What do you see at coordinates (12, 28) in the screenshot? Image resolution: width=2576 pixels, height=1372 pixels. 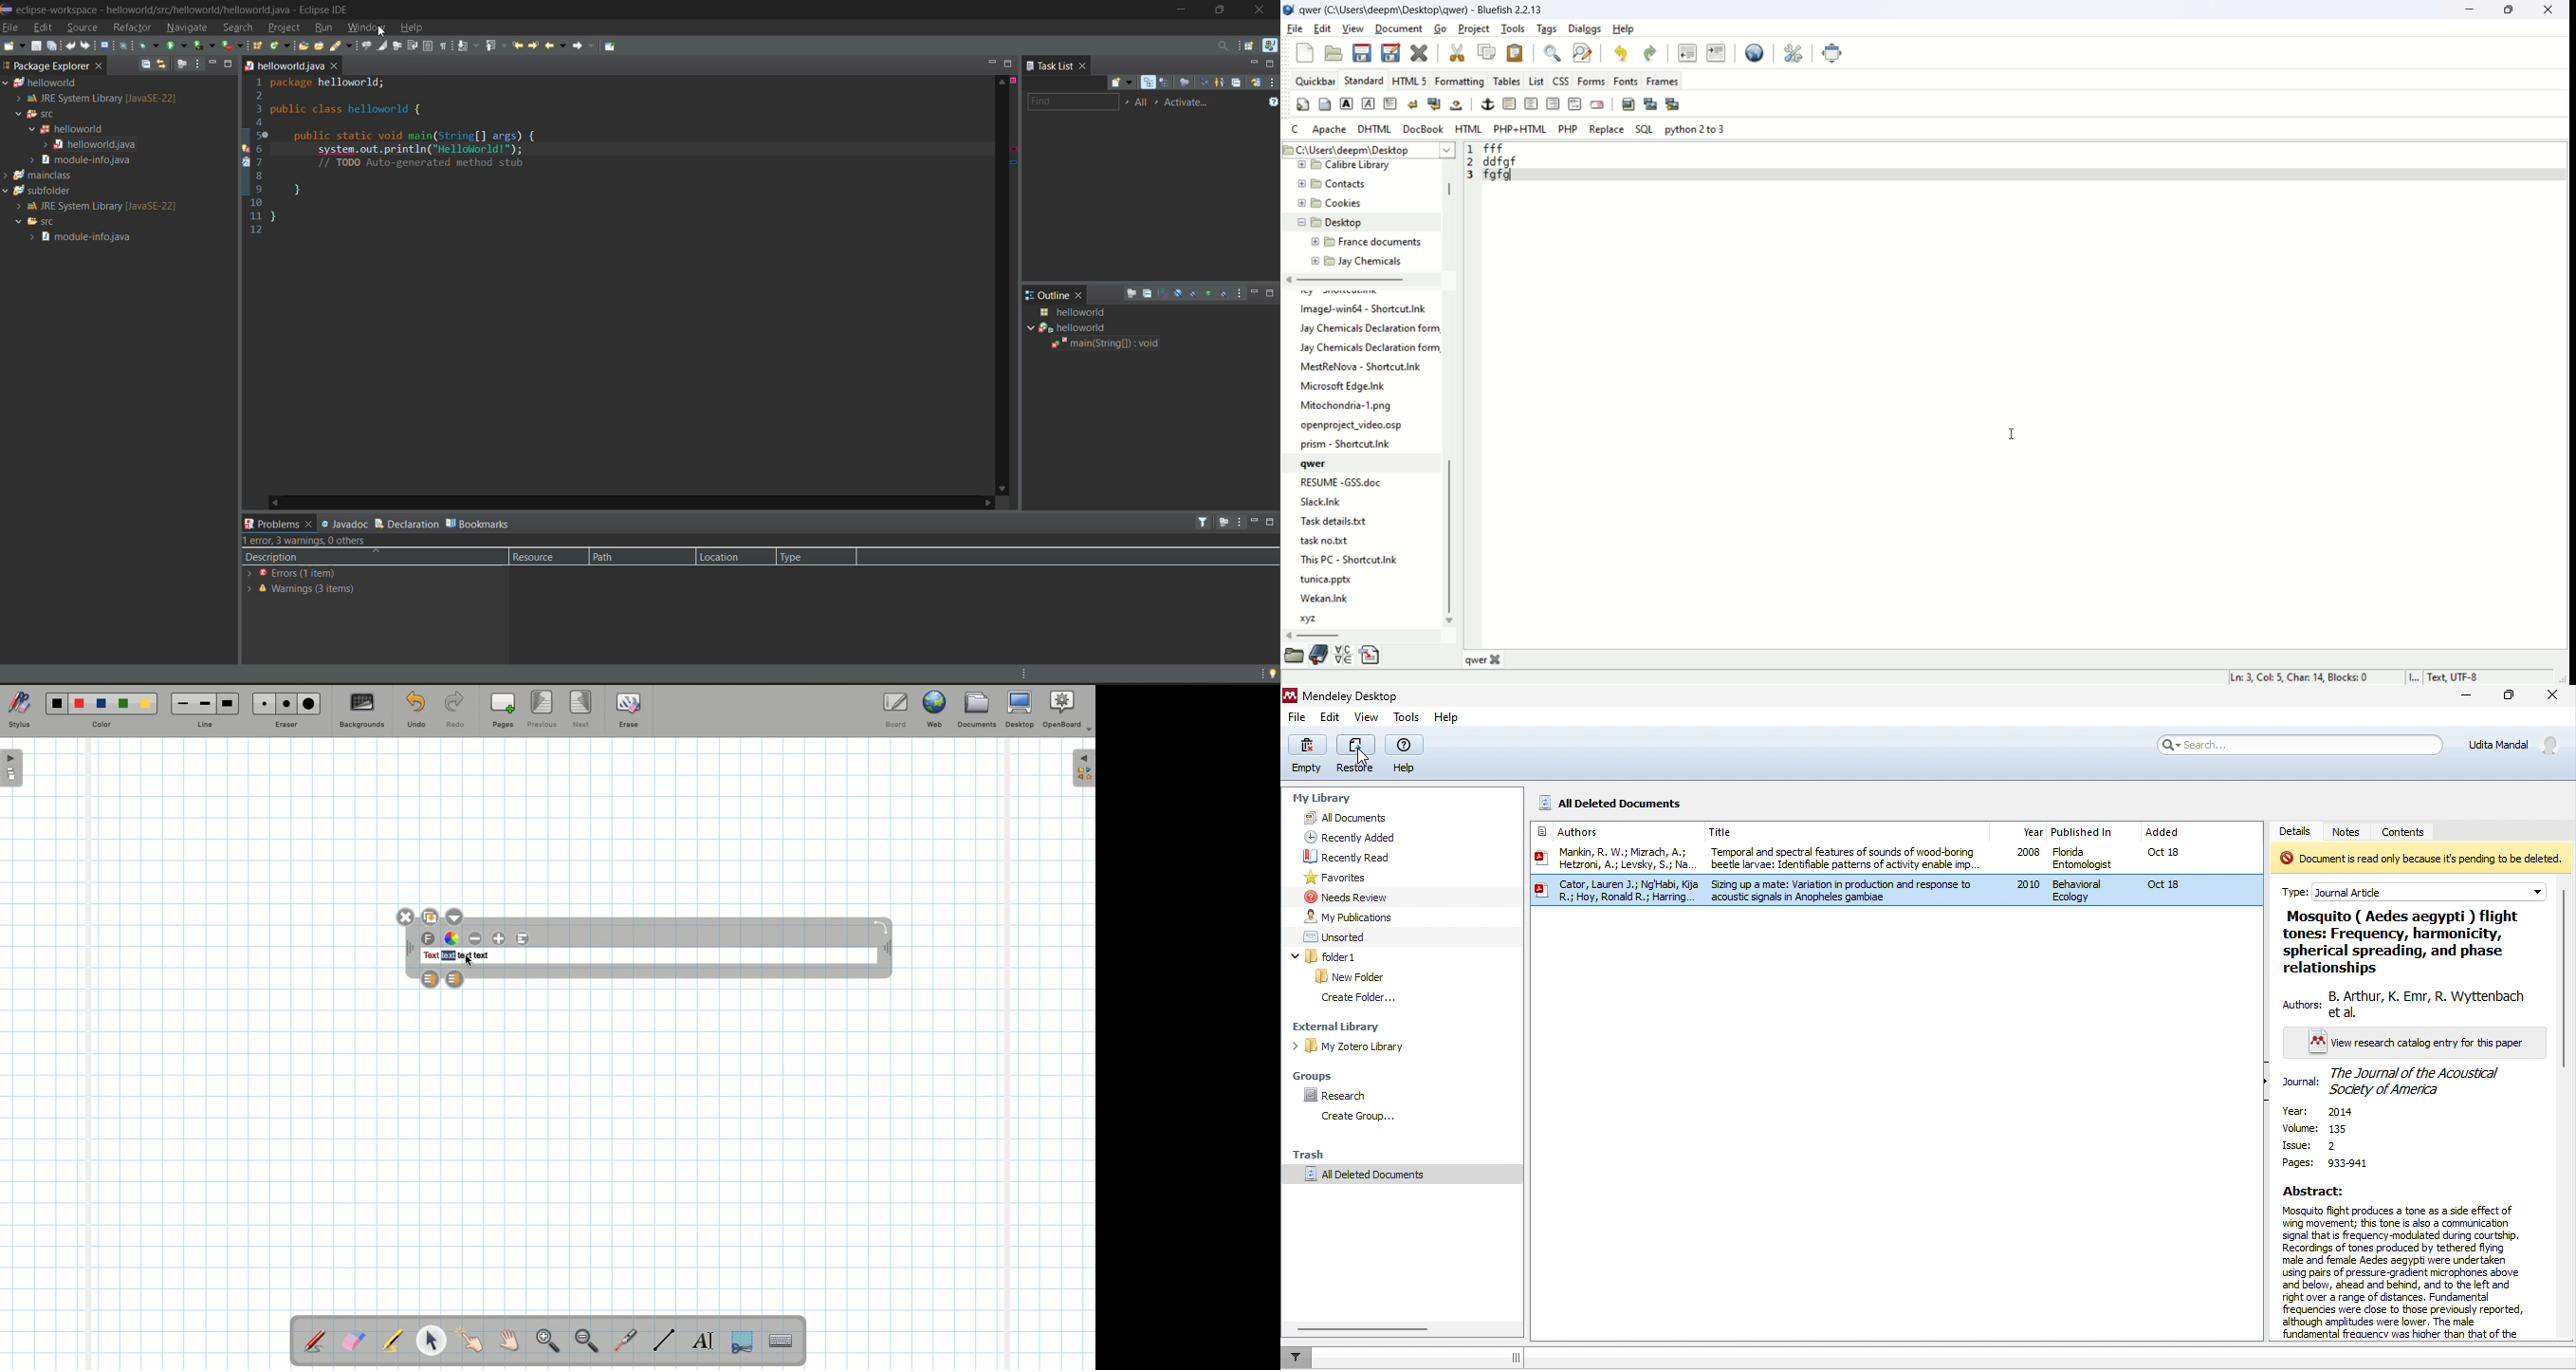 I see `file` at bounding box center [12, 28].